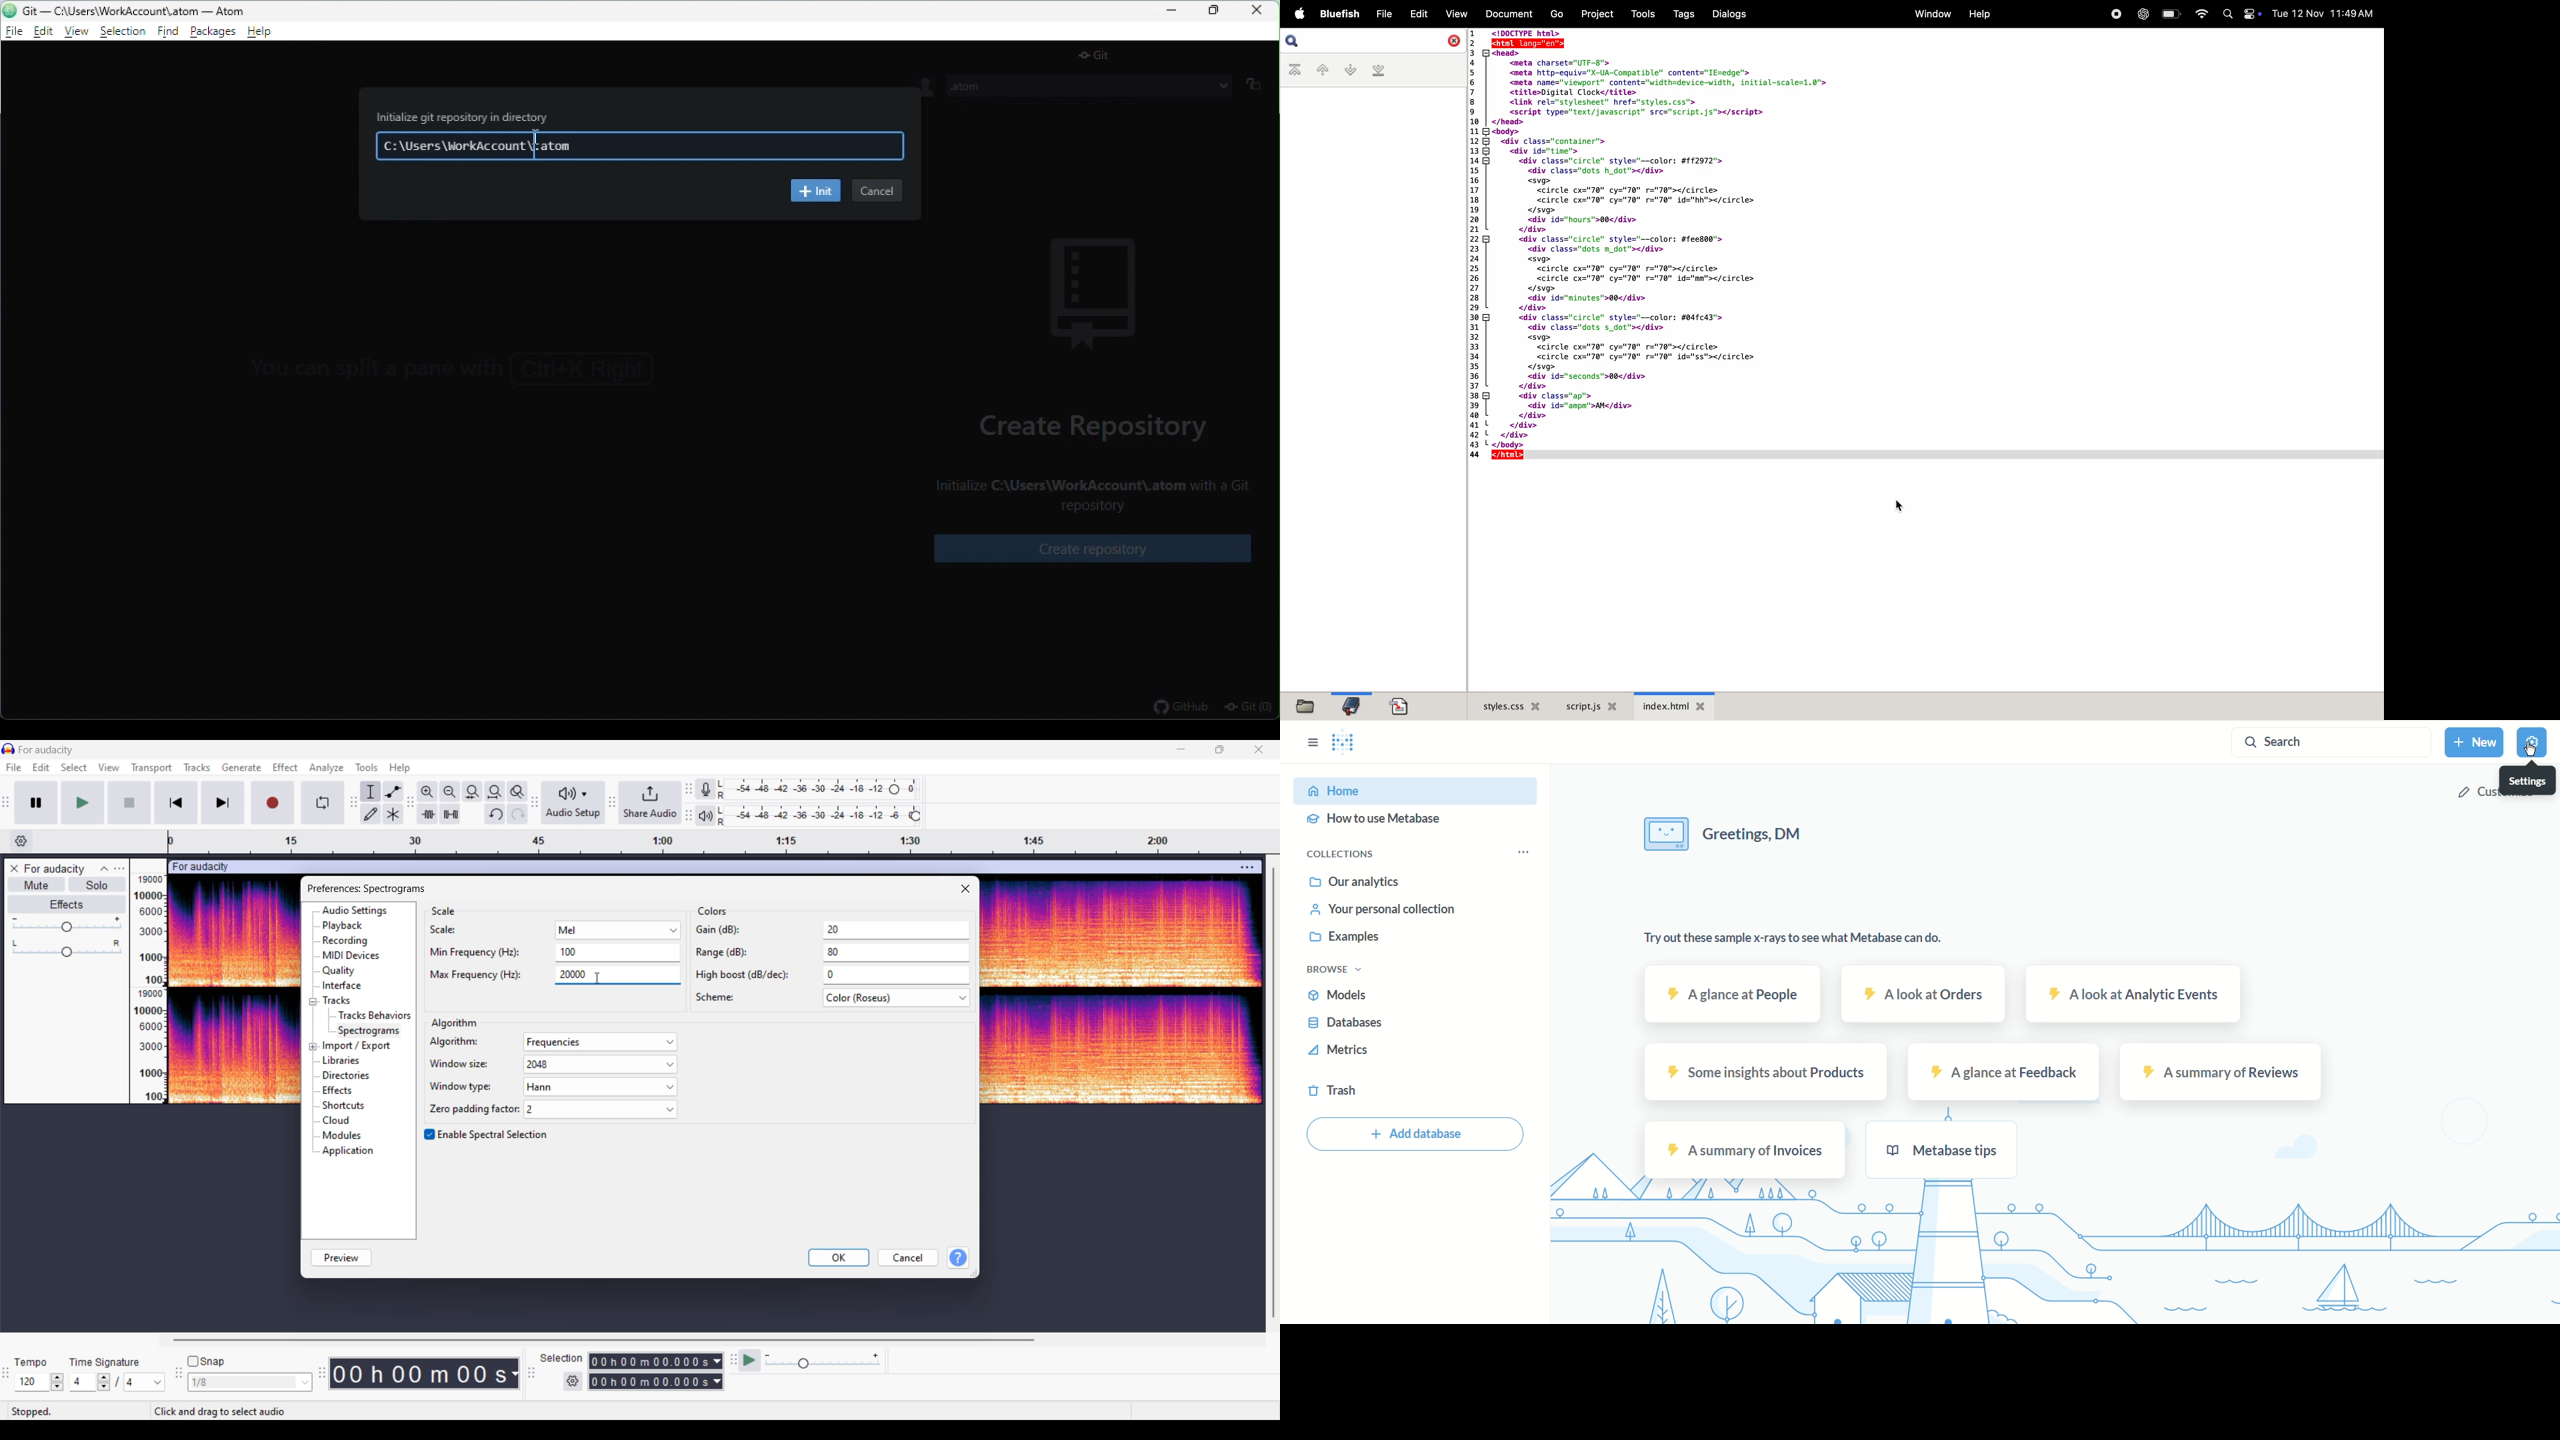  I want to click on scale, so click(557, 931).